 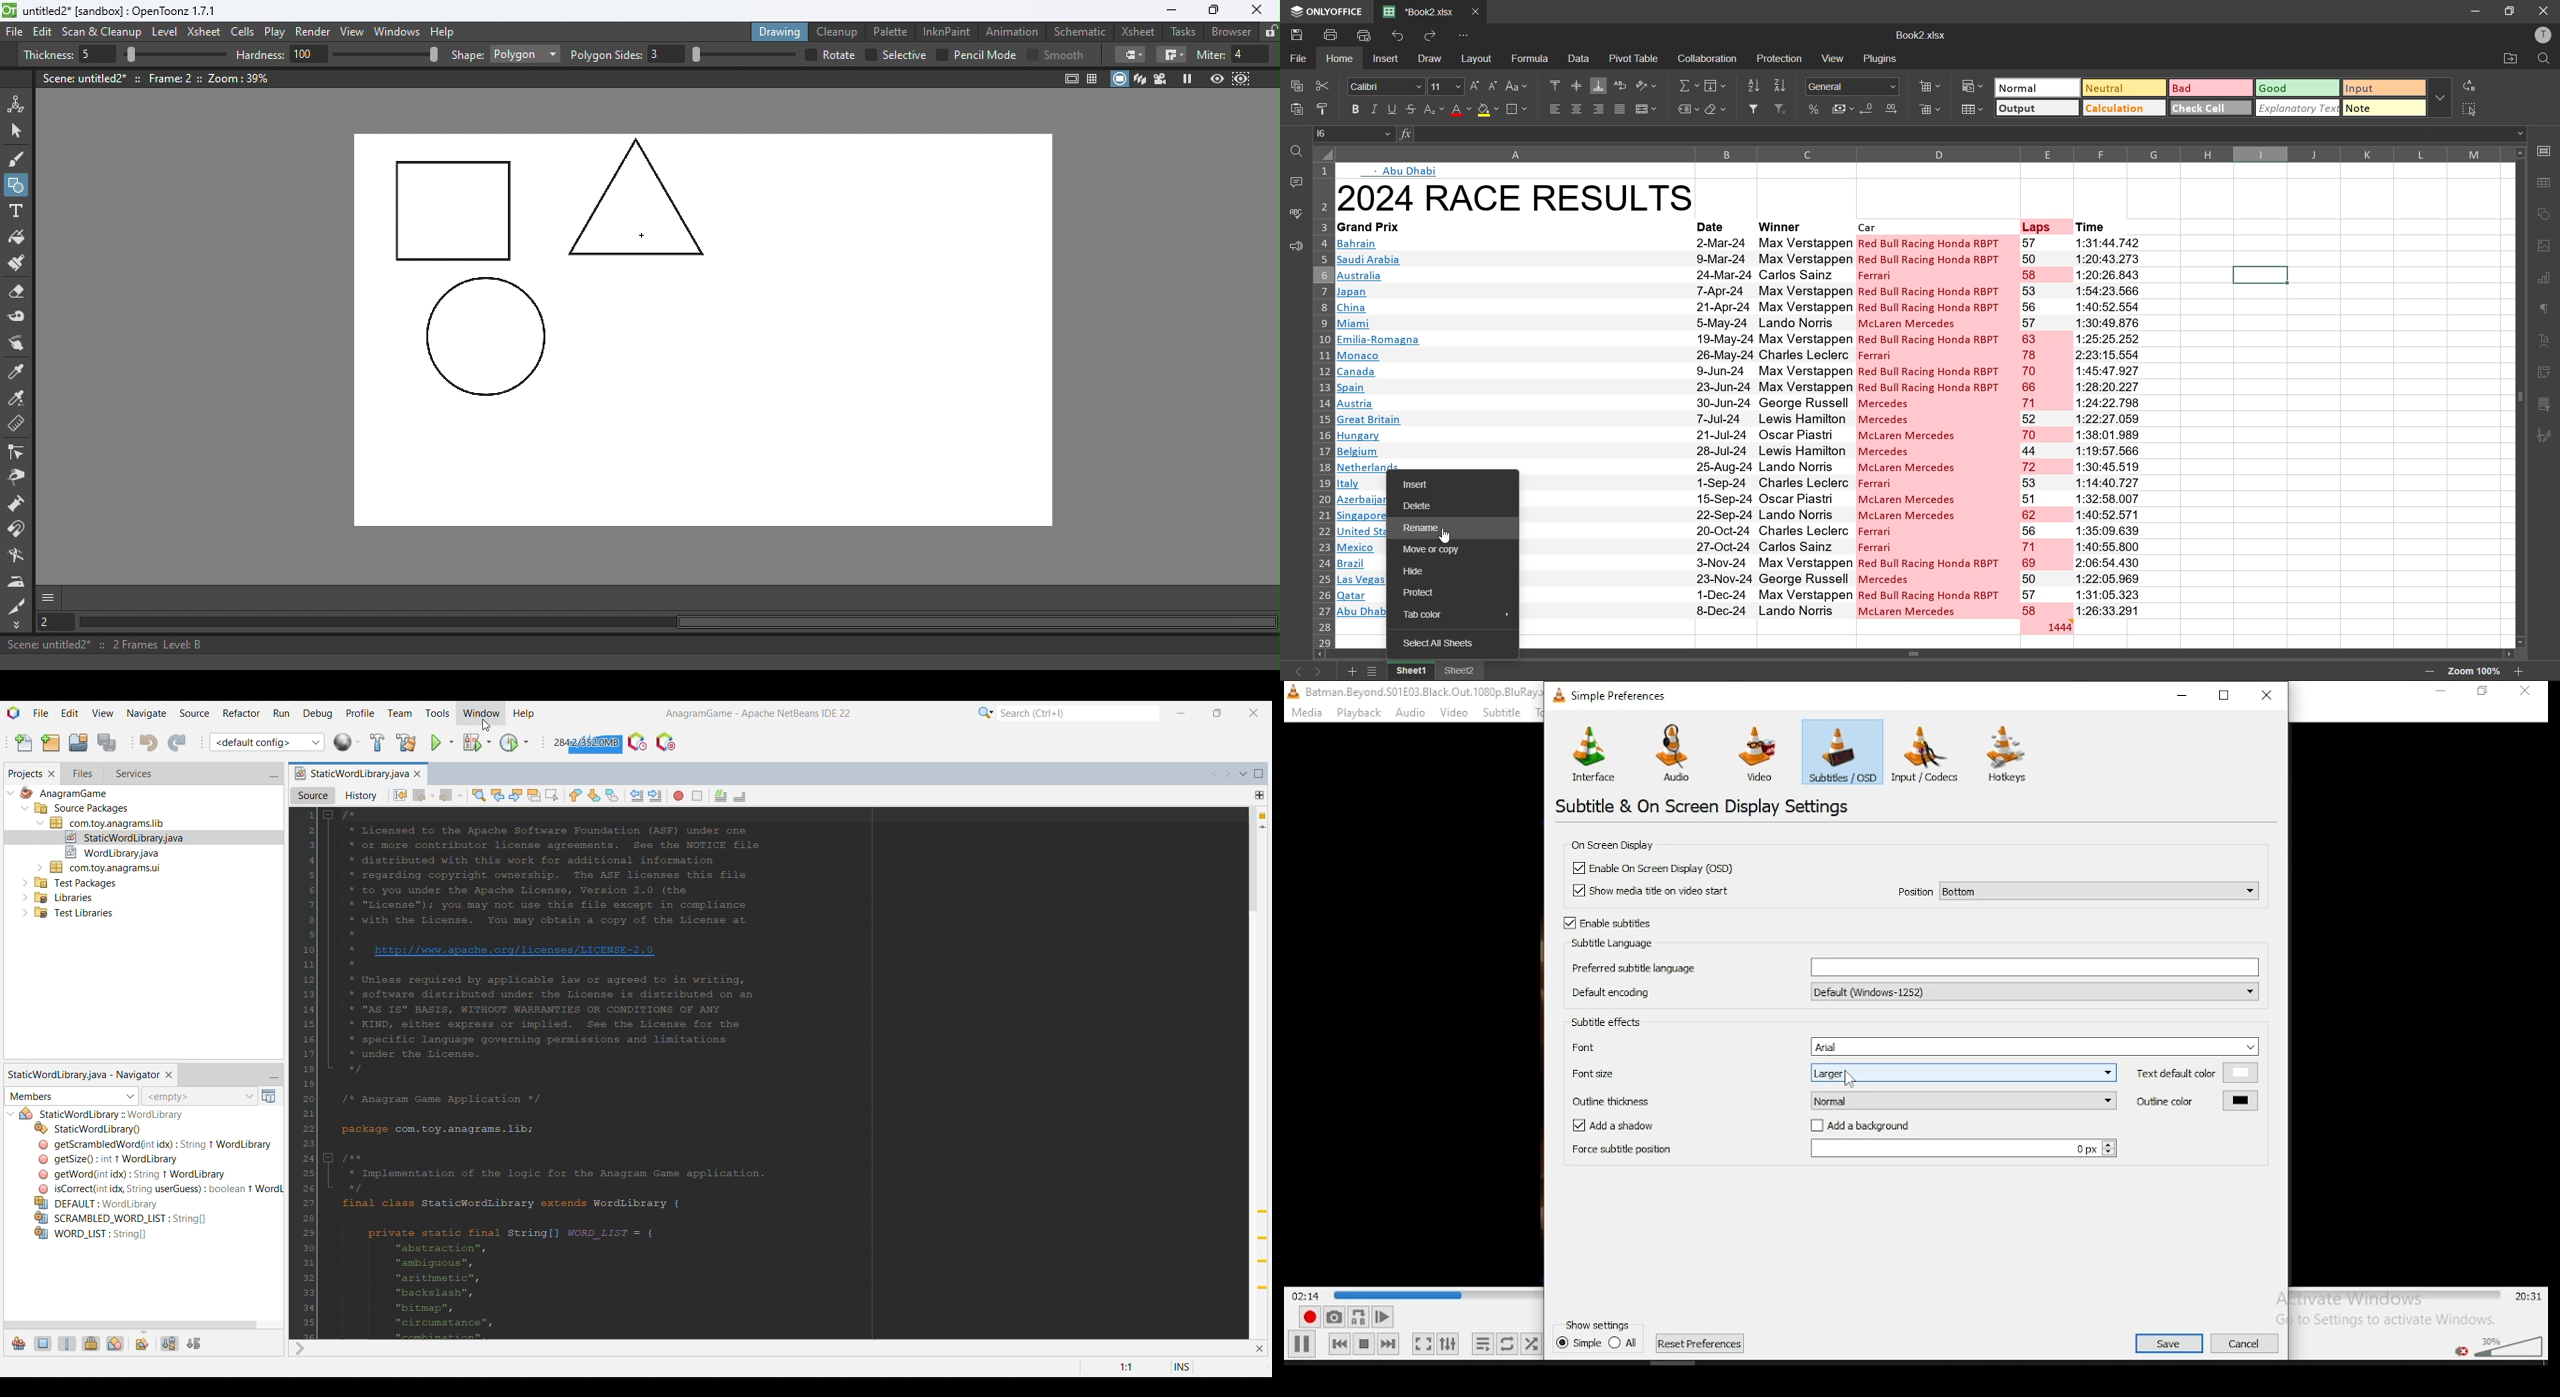 What do you see at coordinates (2269, 694) in the screenshot?
I see `close window` at bounding box center [2269, 694].